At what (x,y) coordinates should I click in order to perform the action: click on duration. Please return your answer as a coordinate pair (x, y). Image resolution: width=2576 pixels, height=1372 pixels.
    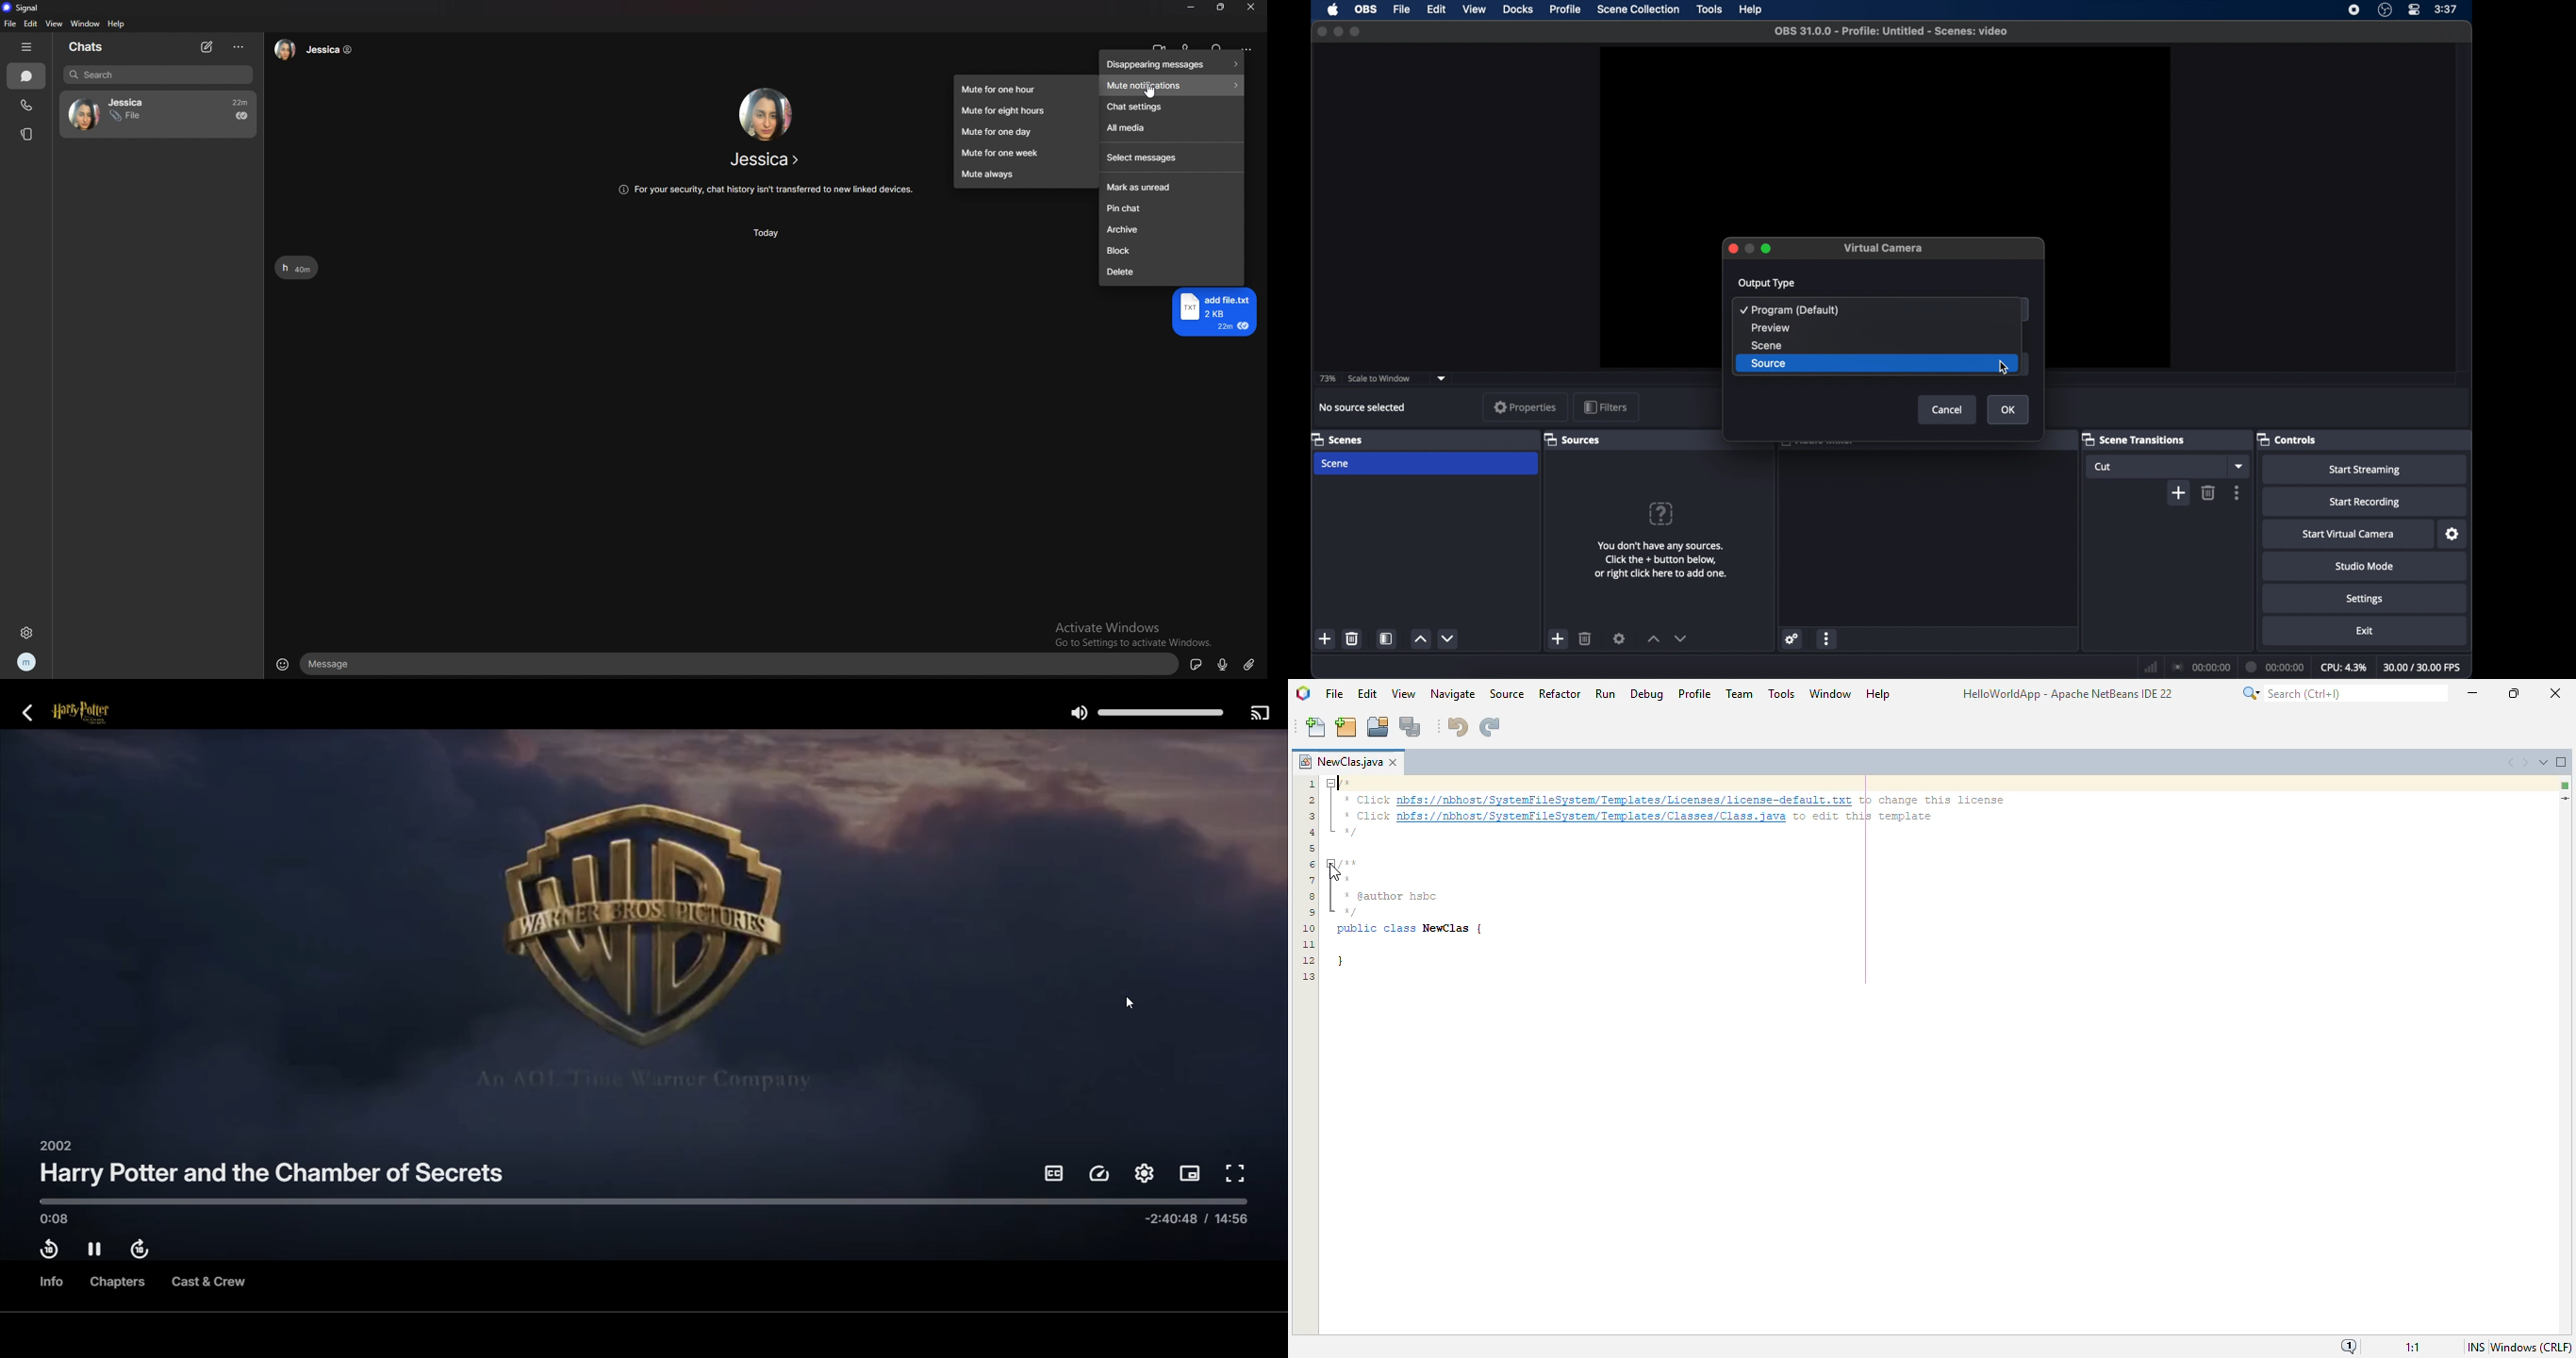
    Looking at the image, I should click on (2276, 666).